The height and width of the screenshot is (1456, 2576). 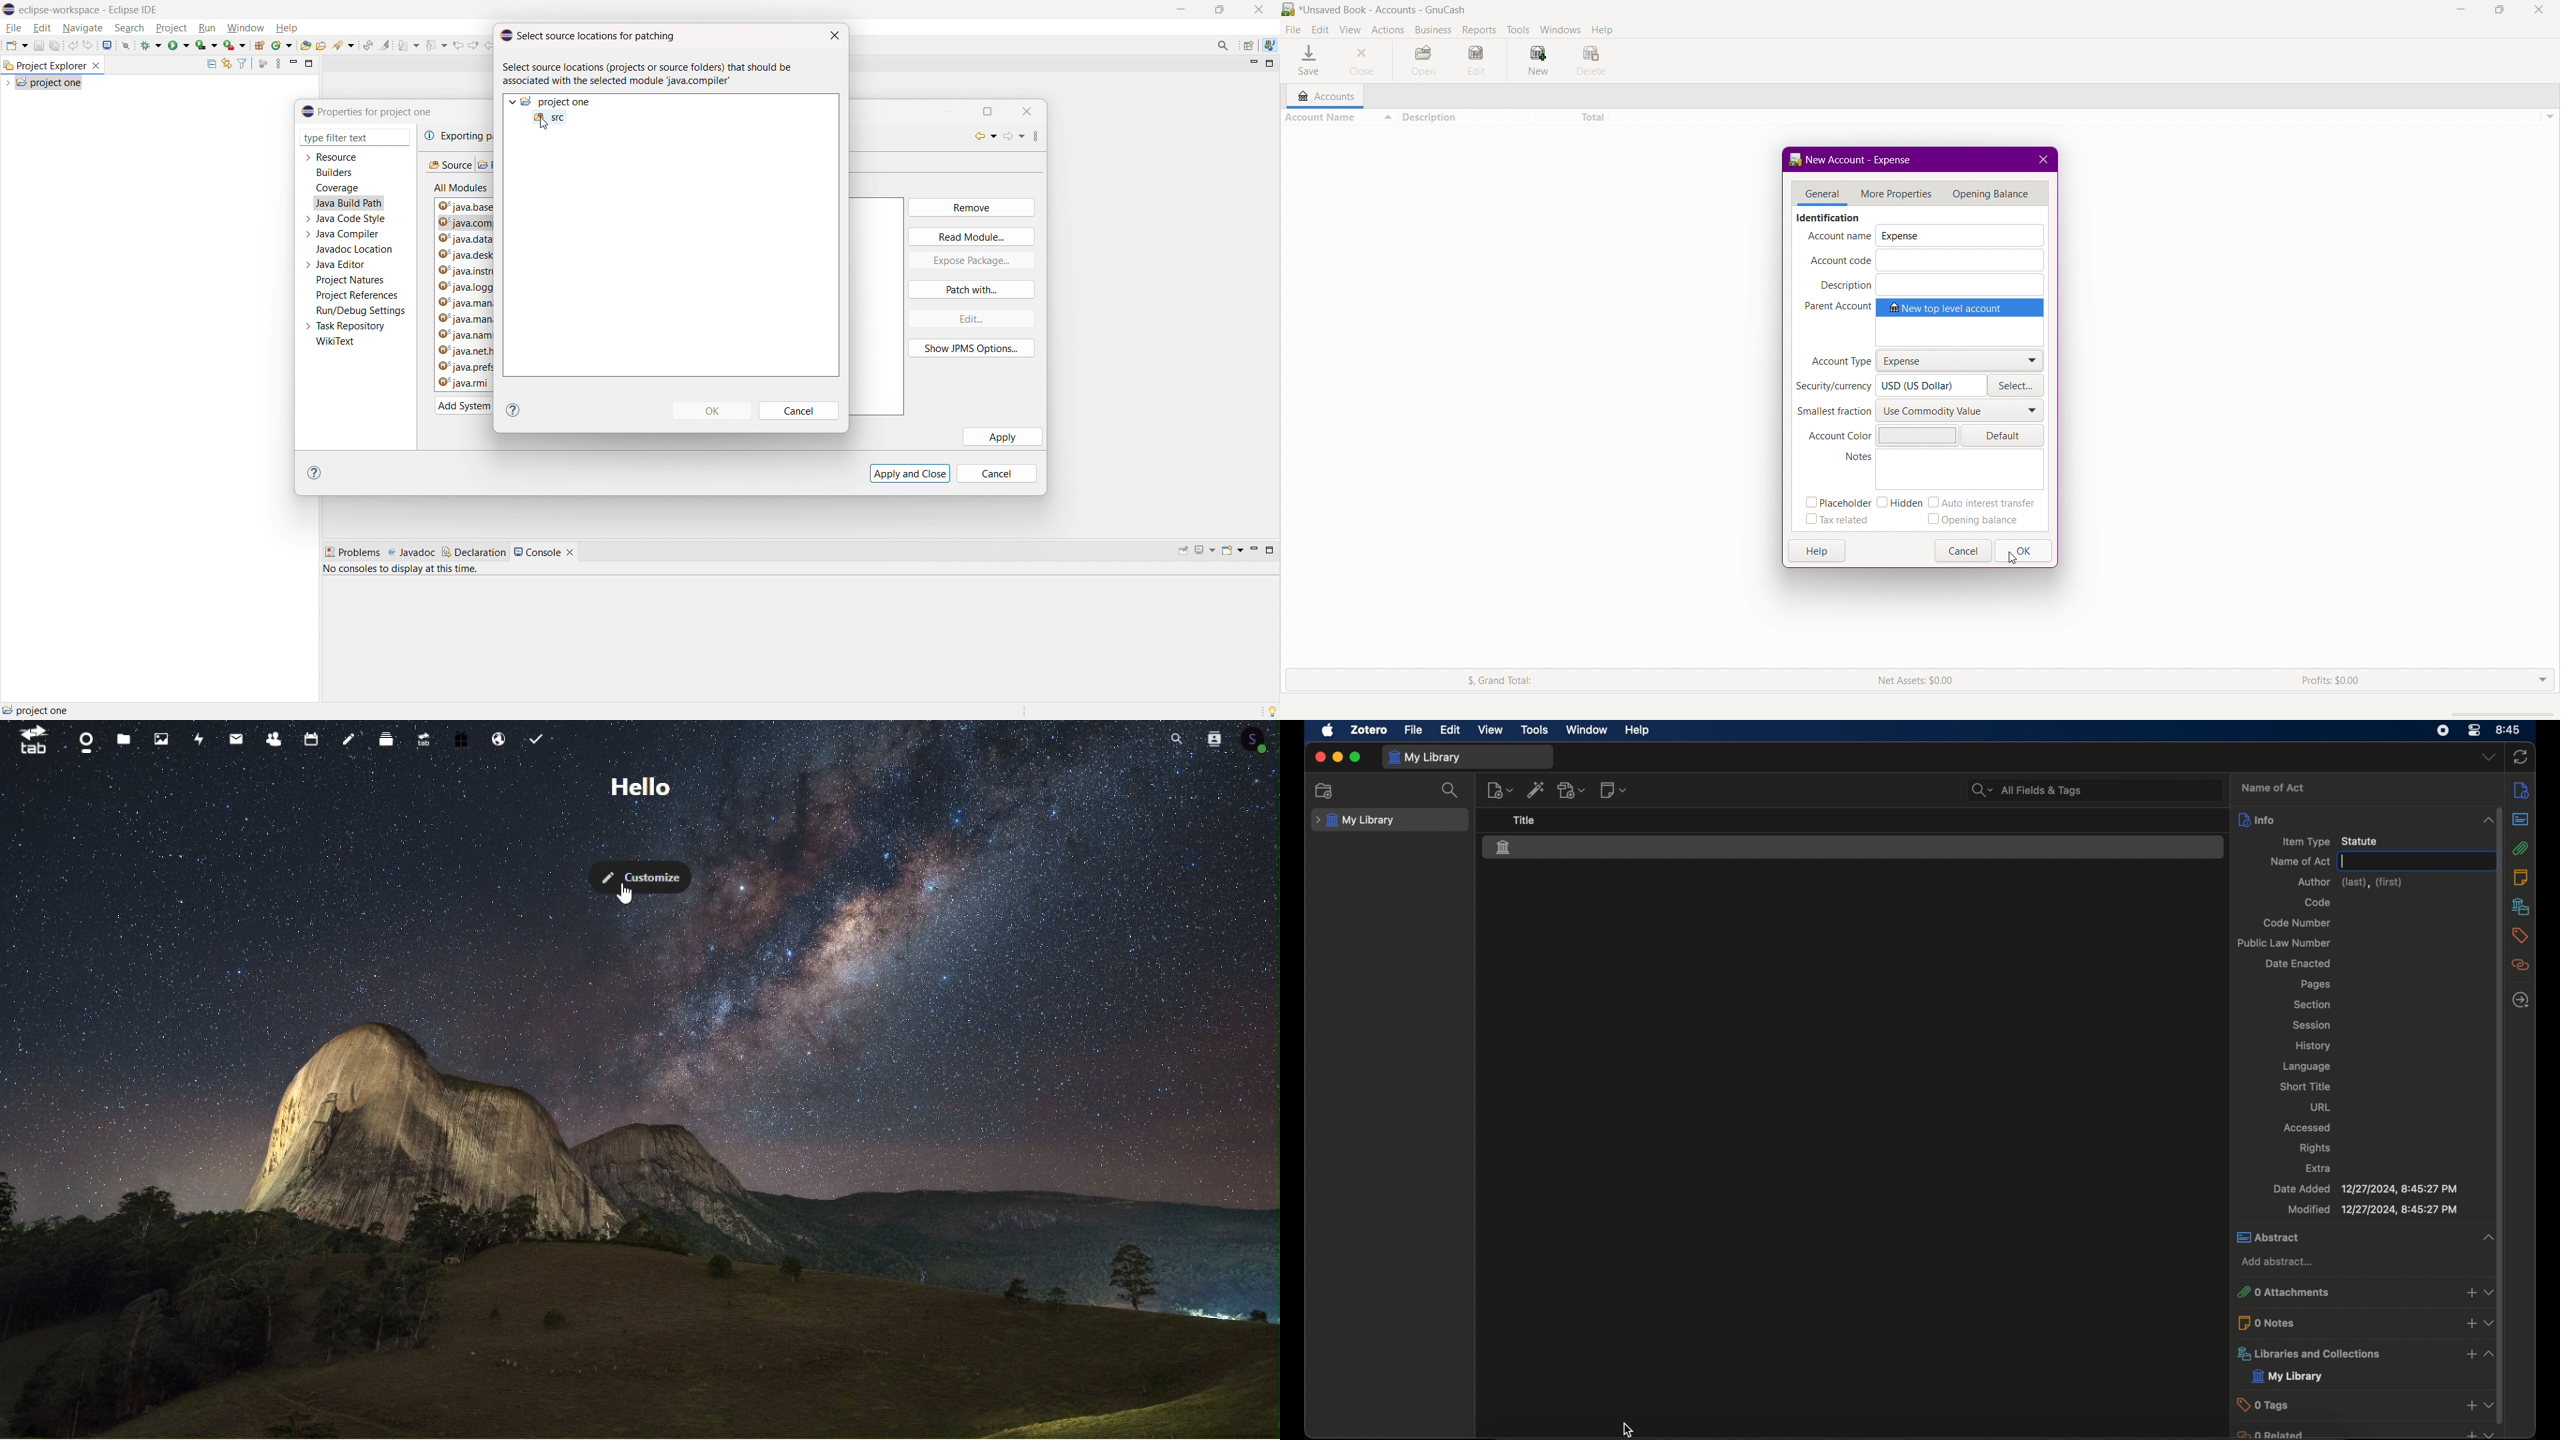 I want to click on new java project, so click(x=259, y=45).